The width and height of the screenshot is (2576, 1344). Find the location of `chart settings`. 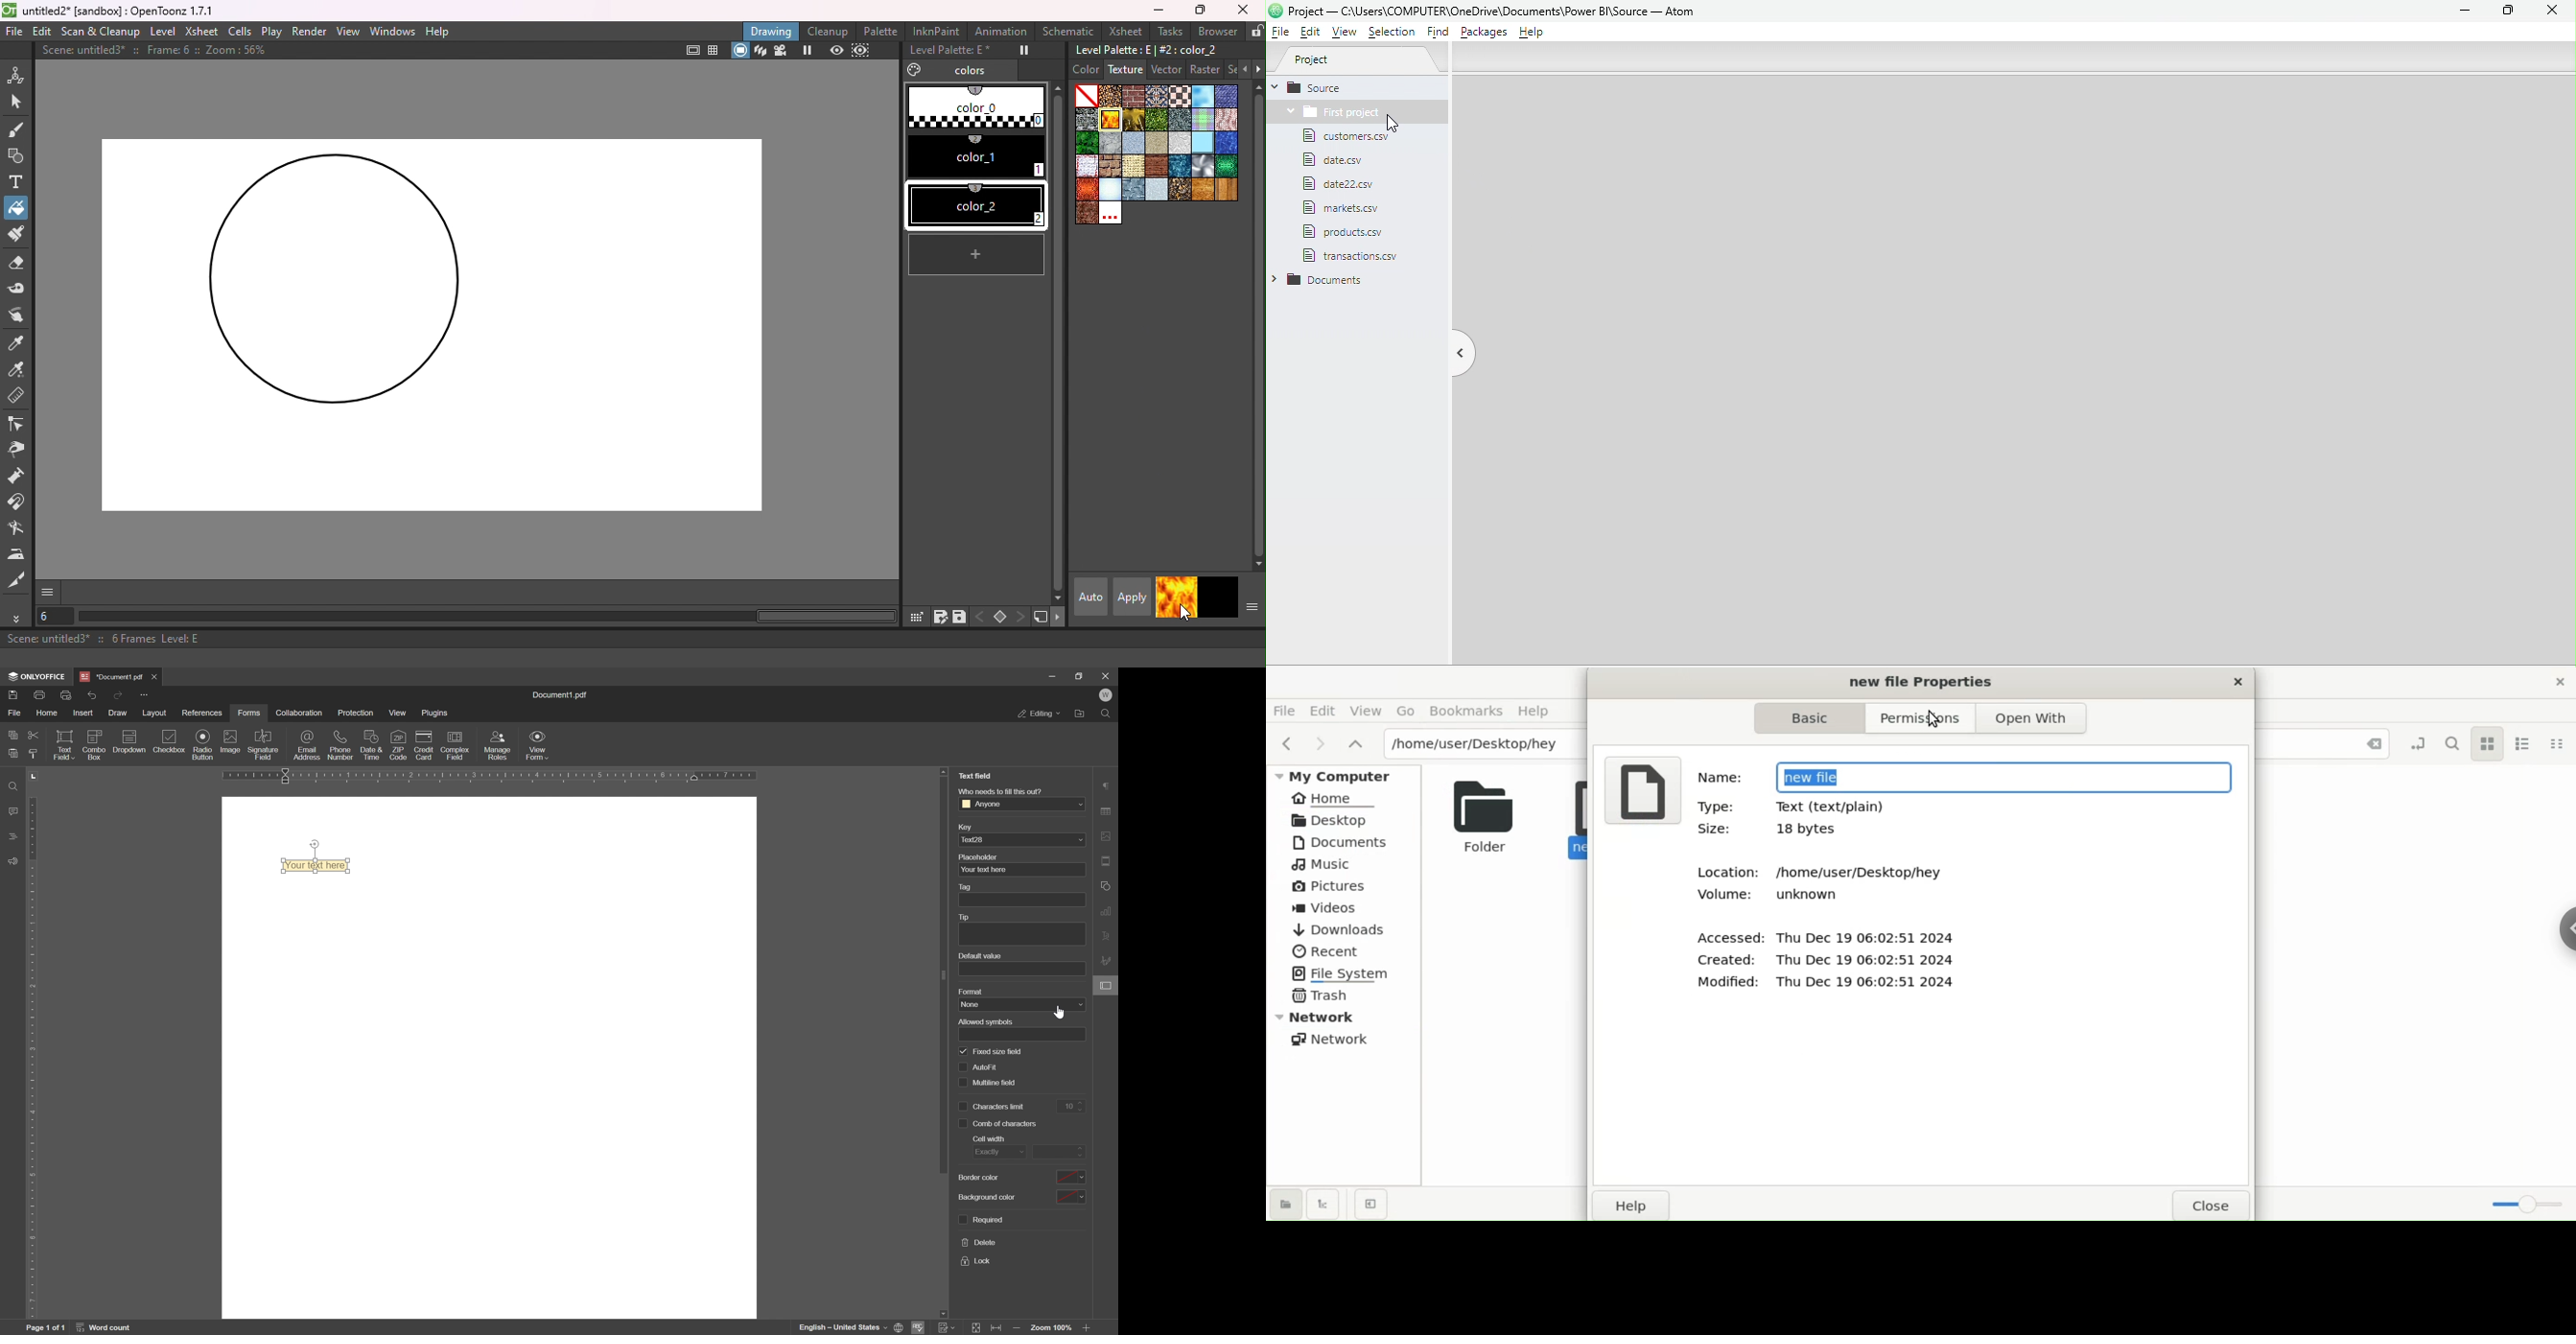

chart settings is located at coordinates (1106, 911).